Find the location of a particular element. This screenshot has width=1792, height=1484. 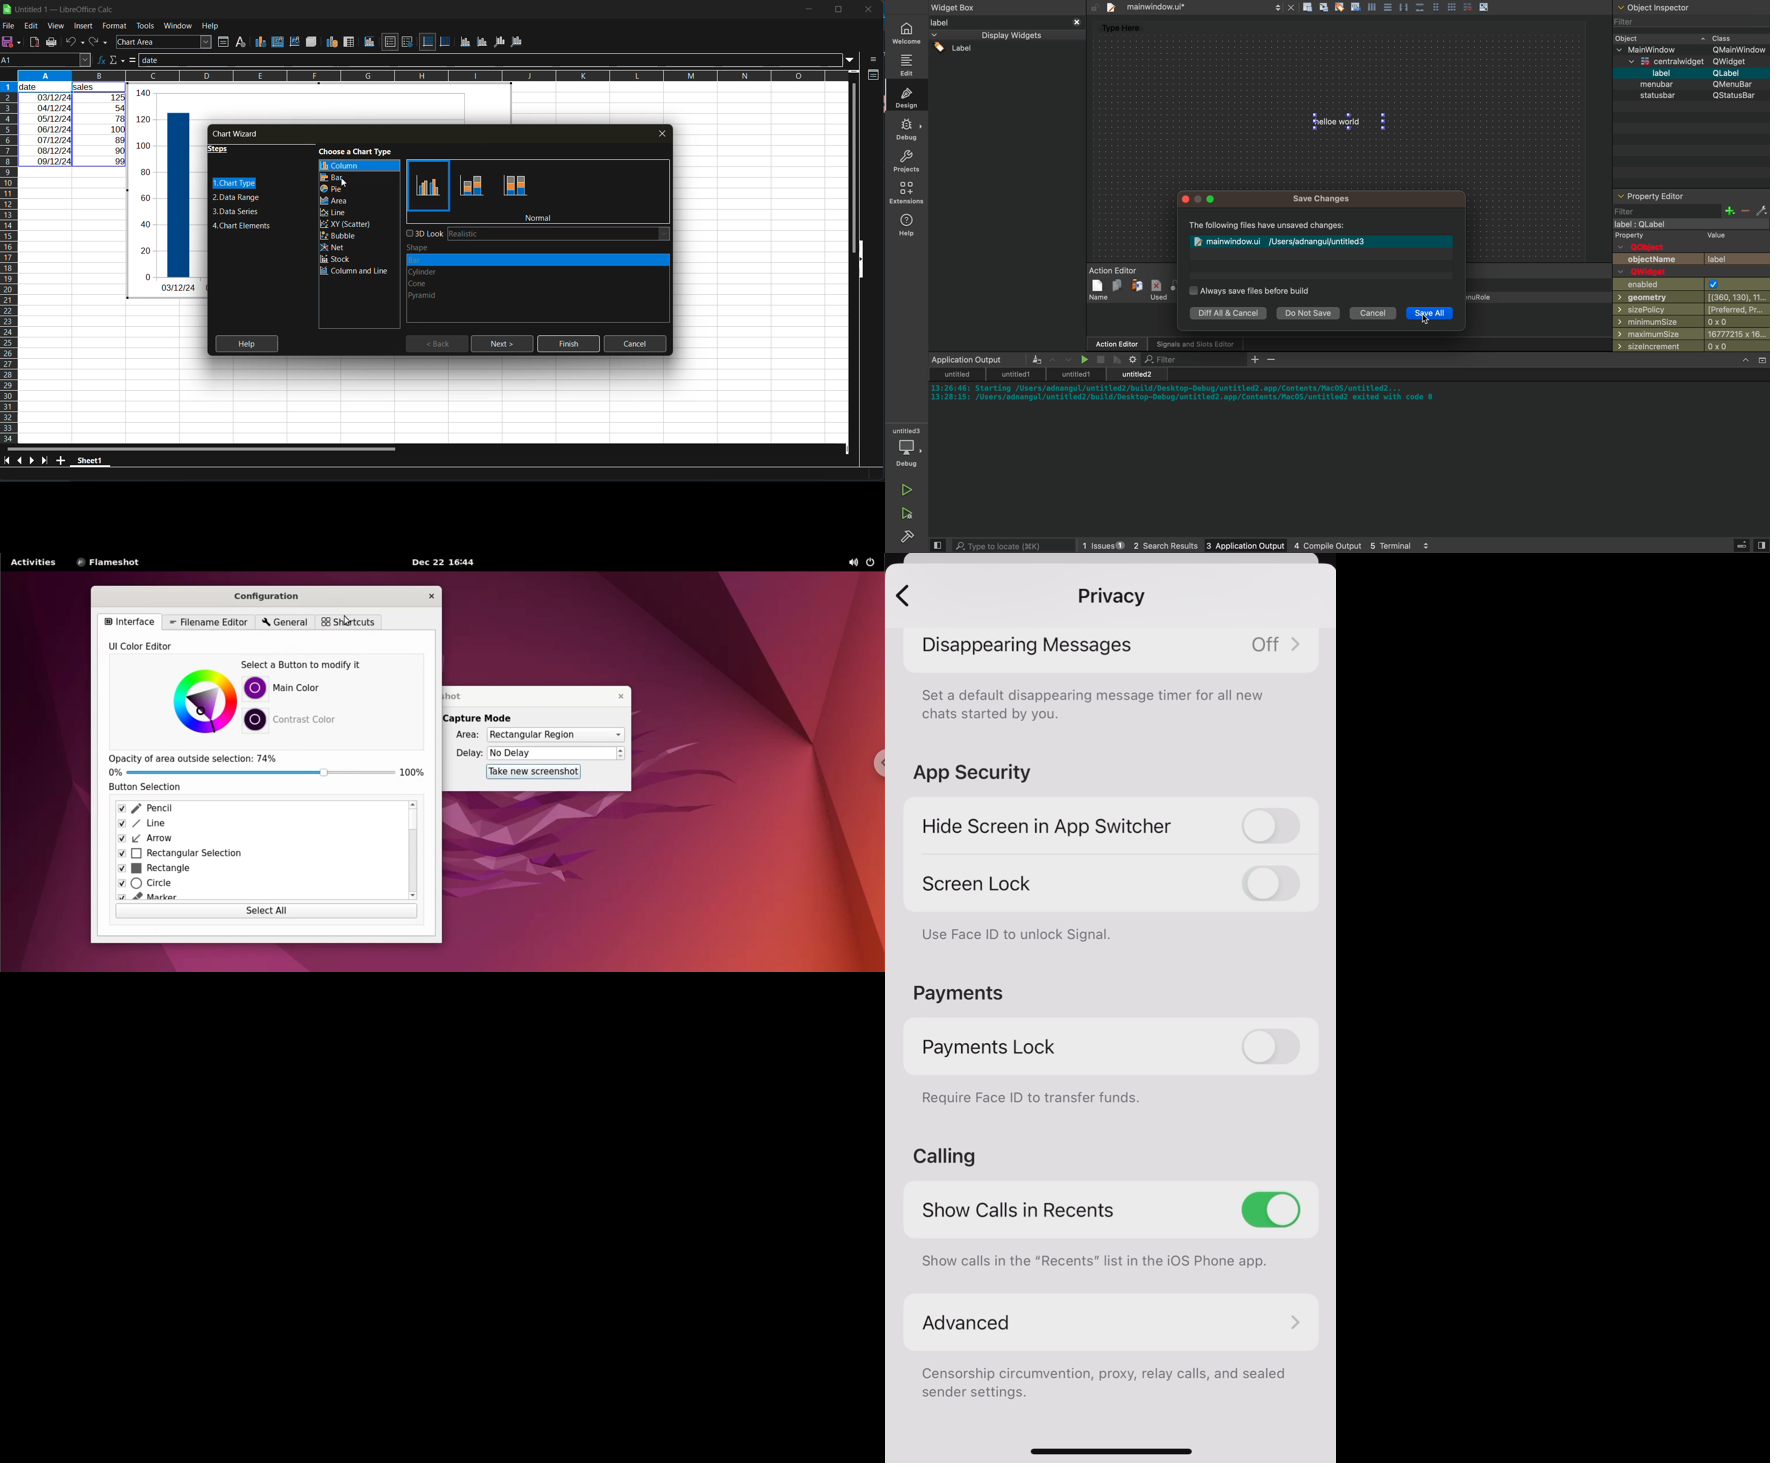

properties of widget is located at coordinates (1693, 272).